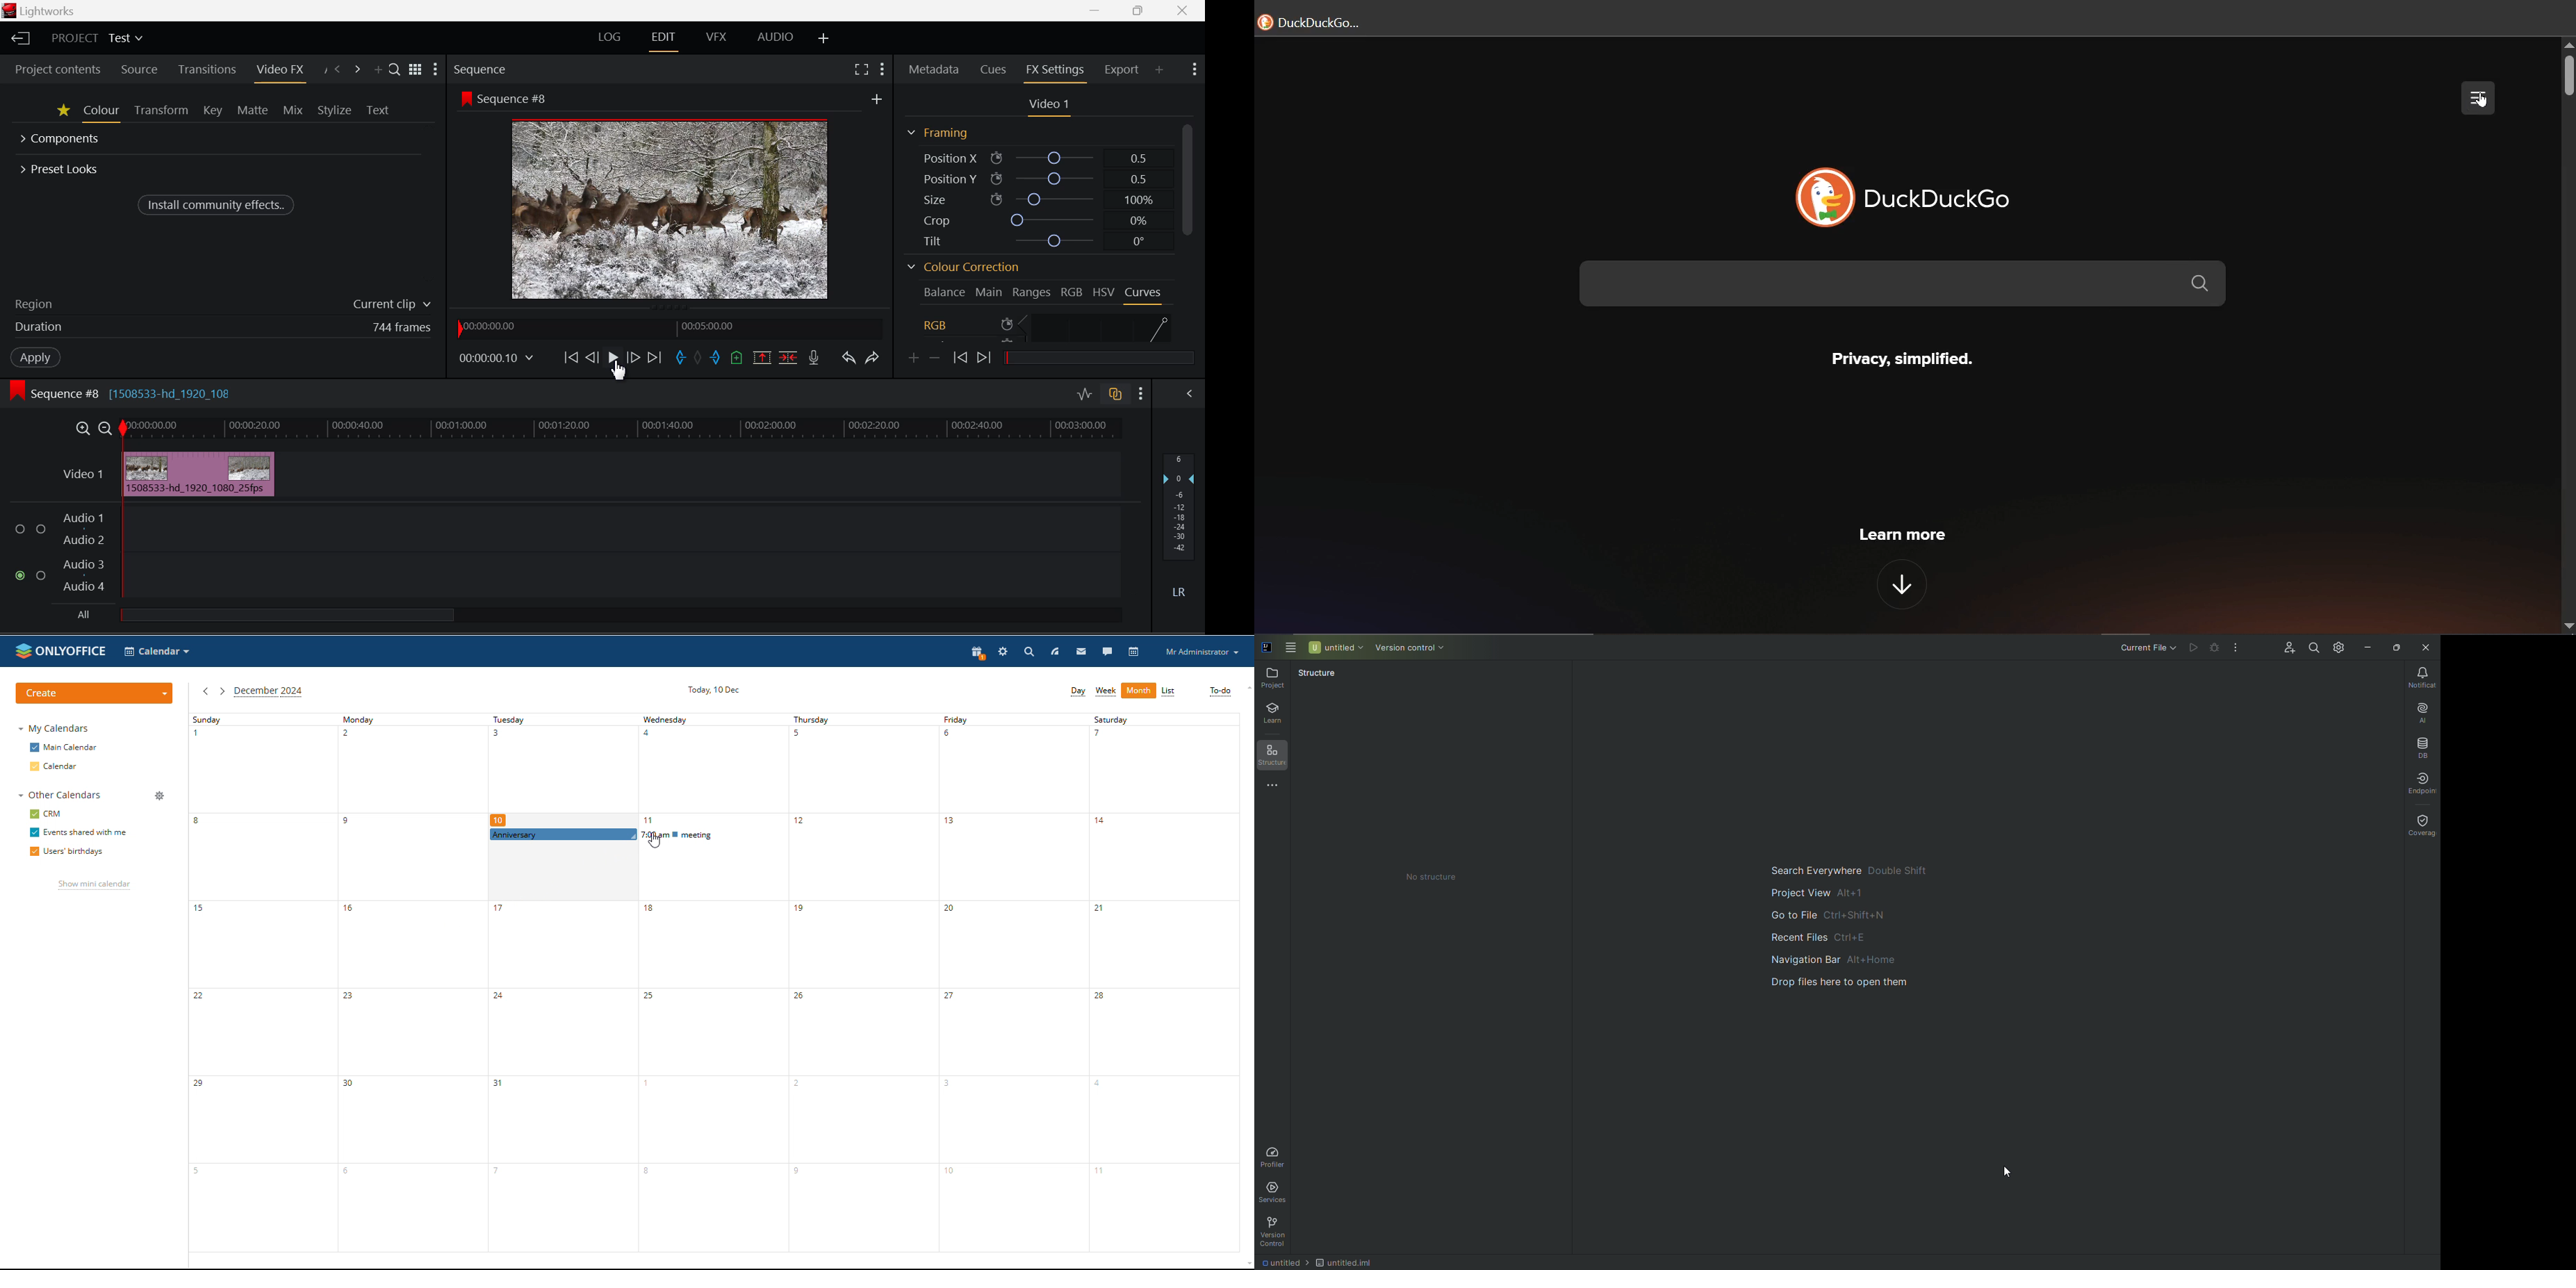 This screenshot has height=1288, width=2576. I want to click on Transitions, so click(206, 69).